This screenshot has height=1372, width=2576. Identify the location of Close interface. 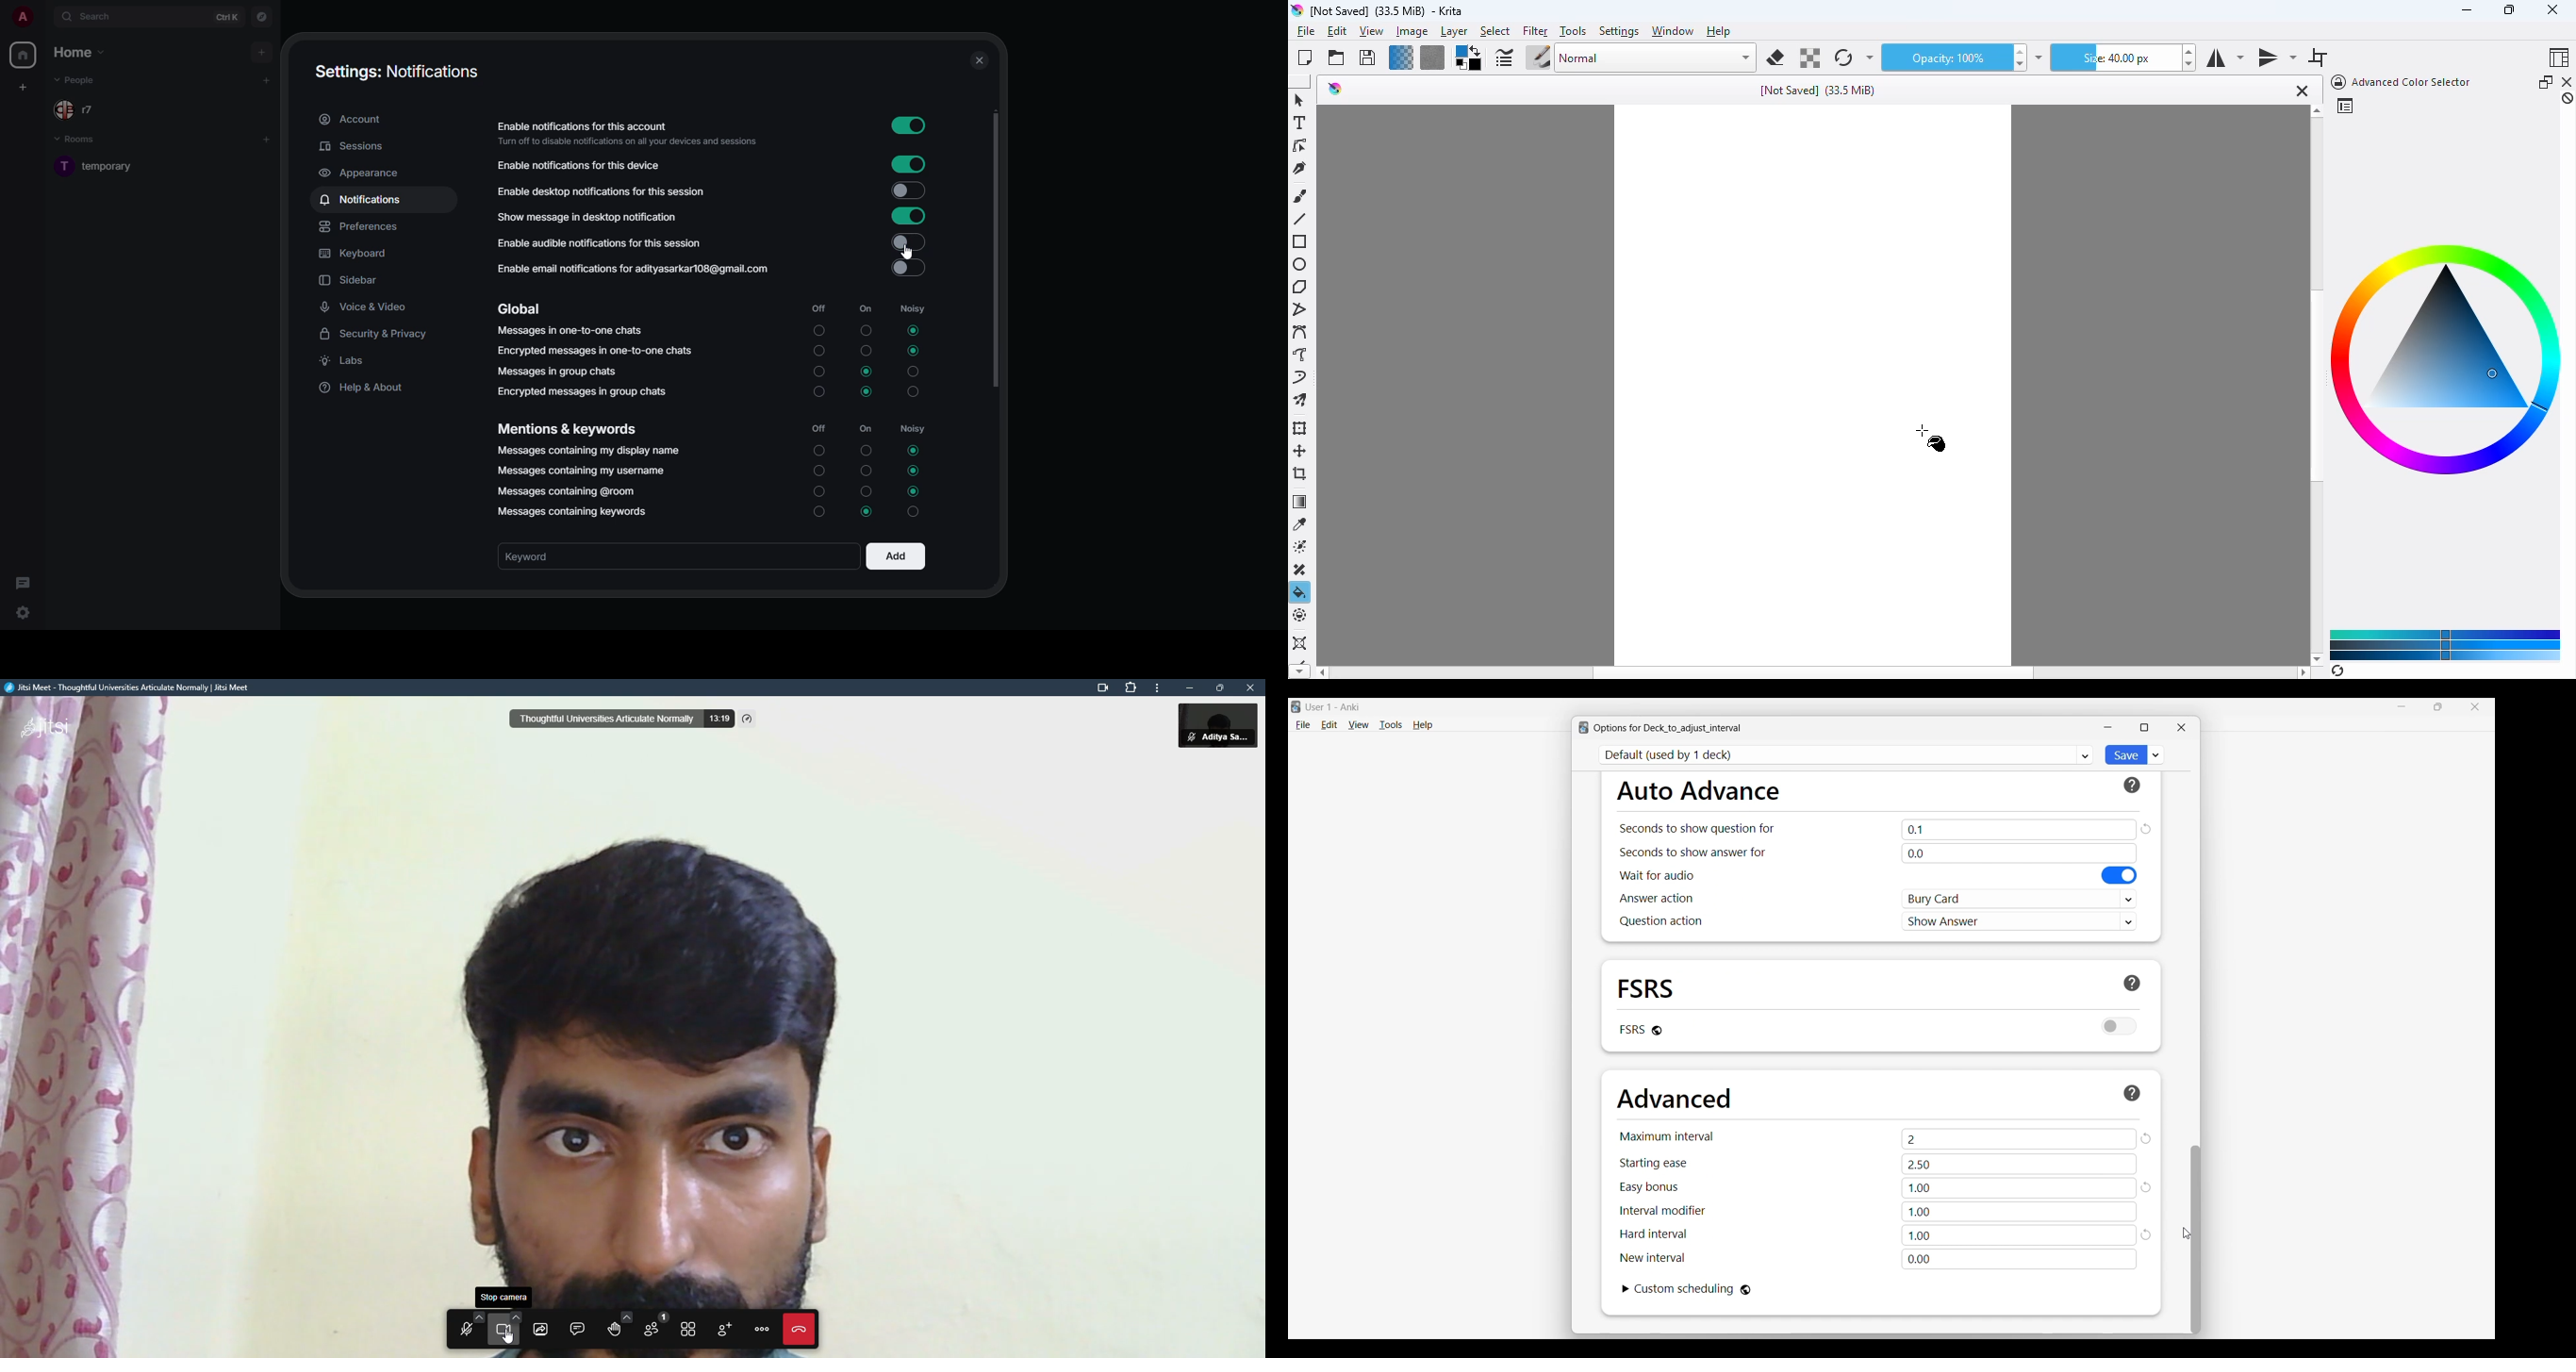
(2475, 707).